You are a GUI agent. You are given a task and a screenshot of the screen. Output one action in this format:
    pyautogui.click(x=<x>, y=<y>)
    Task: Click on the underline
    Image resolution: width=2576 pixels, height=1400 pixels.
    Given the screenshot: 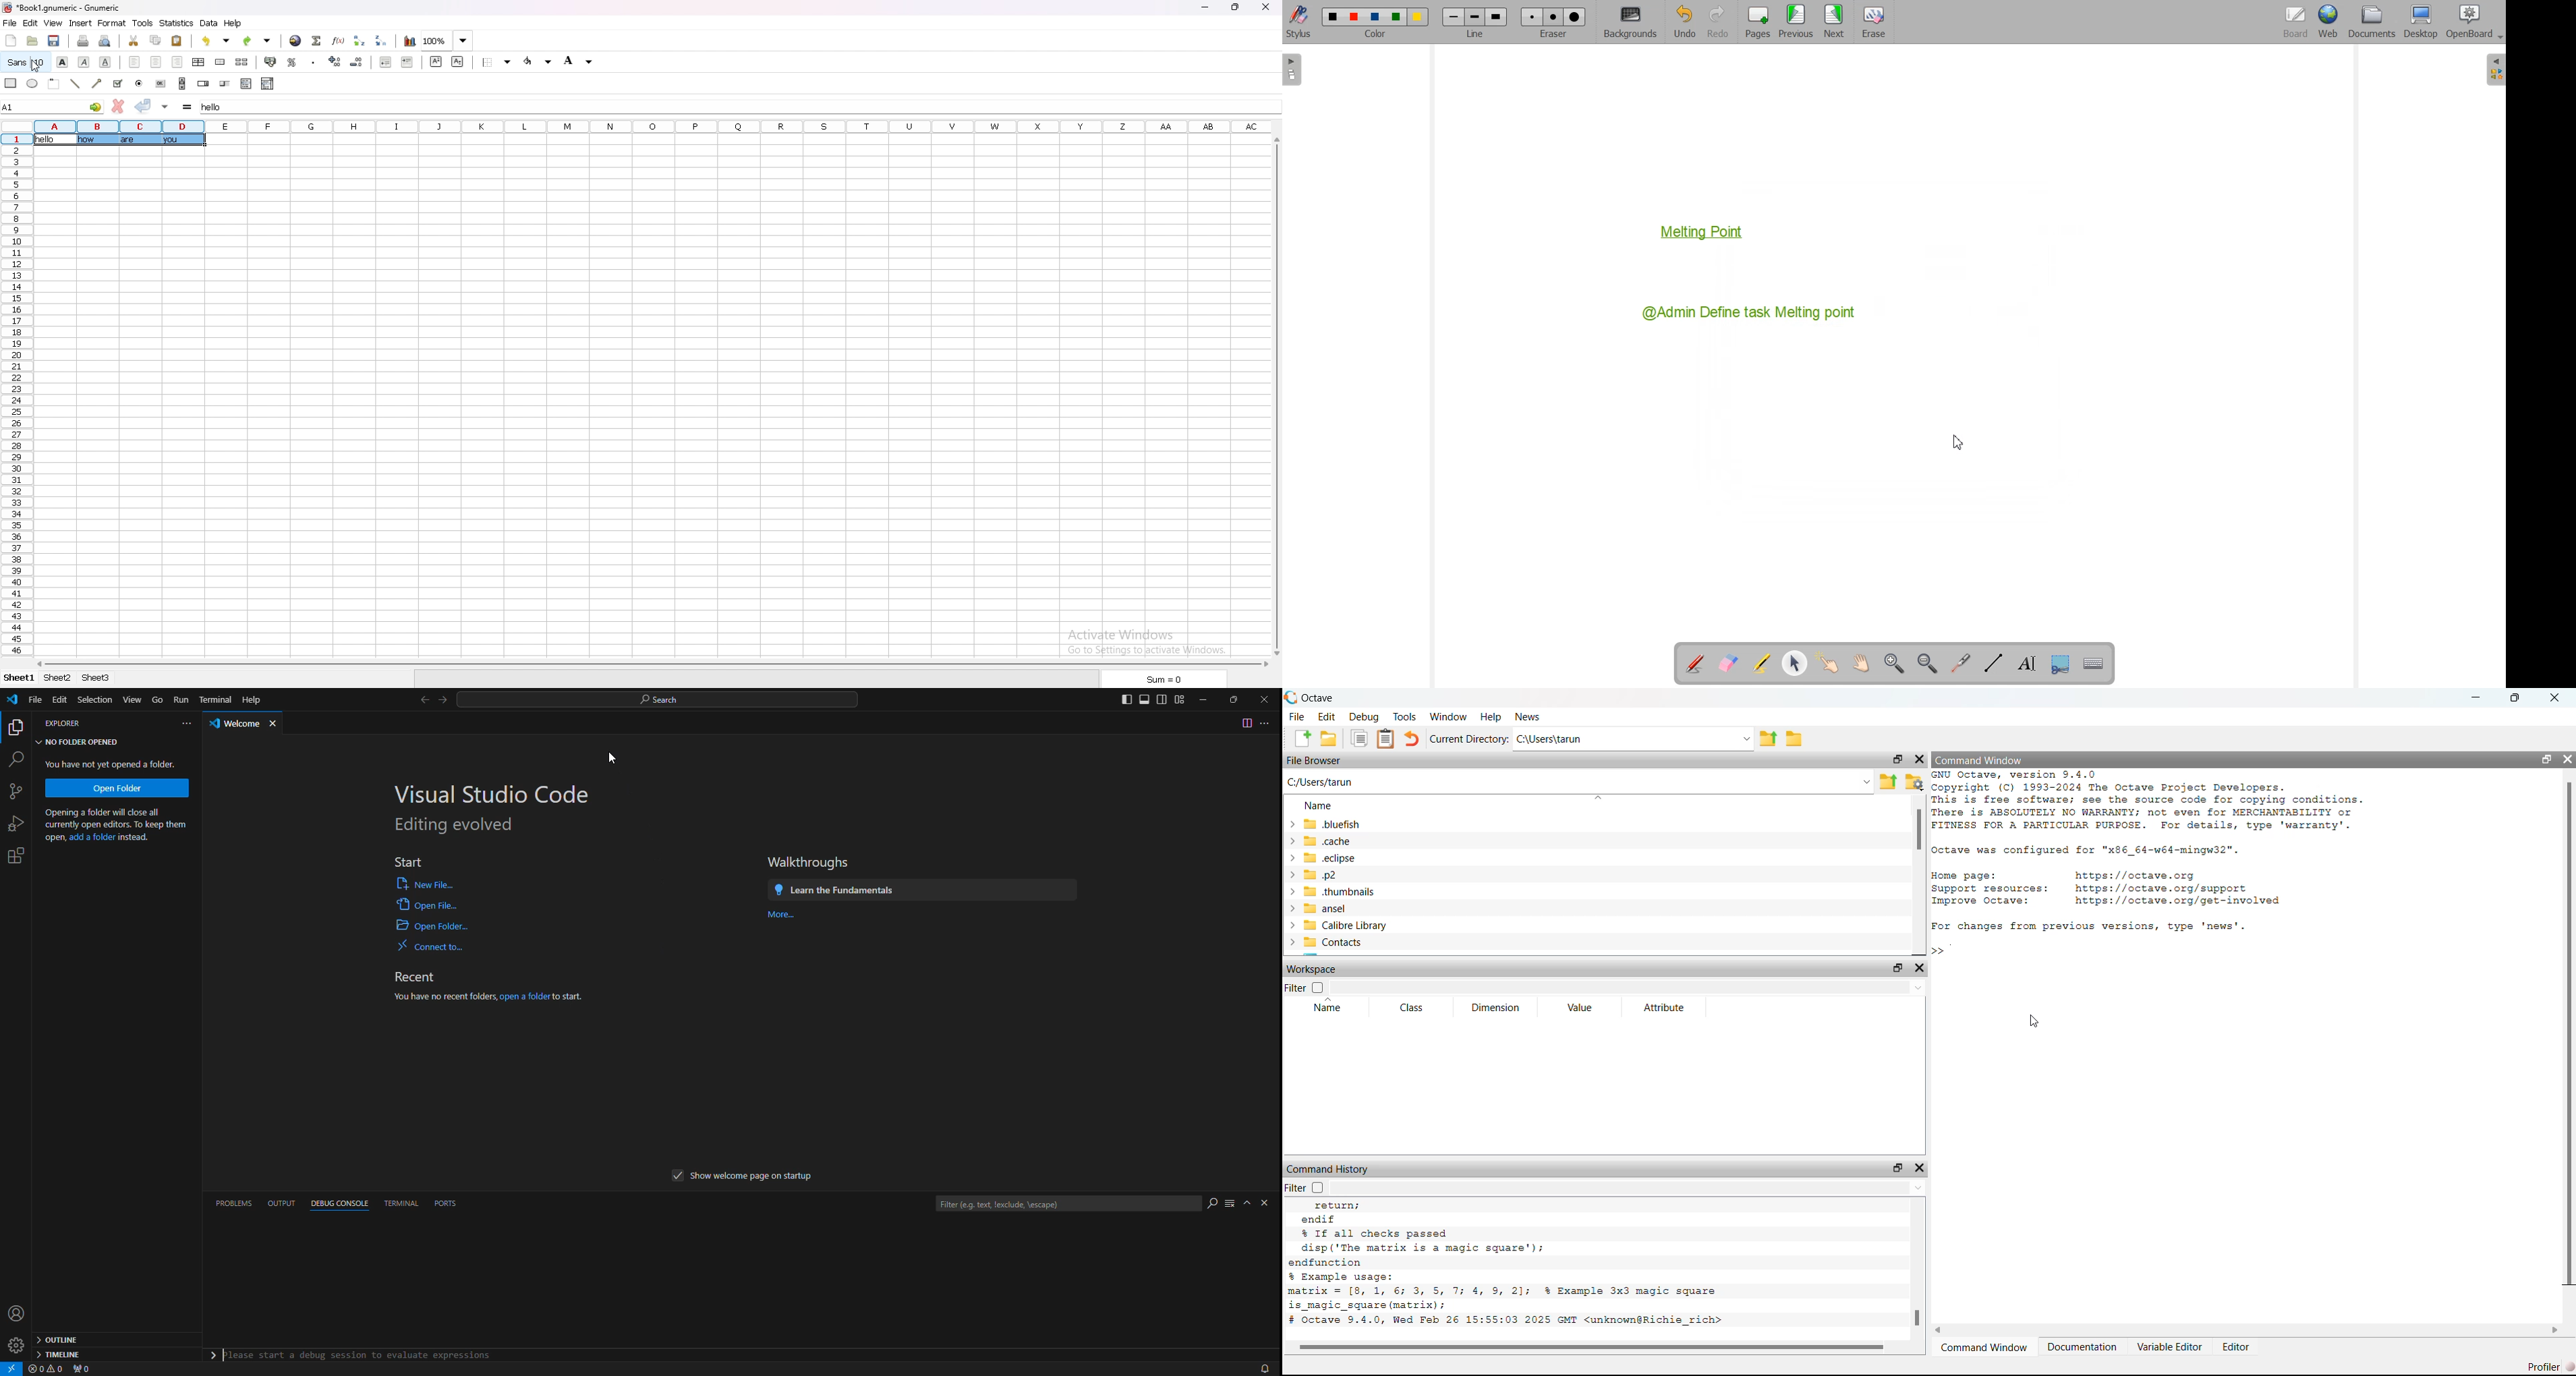 What is the action you would take?
    pyautogui.click(x=105, y=61)
    